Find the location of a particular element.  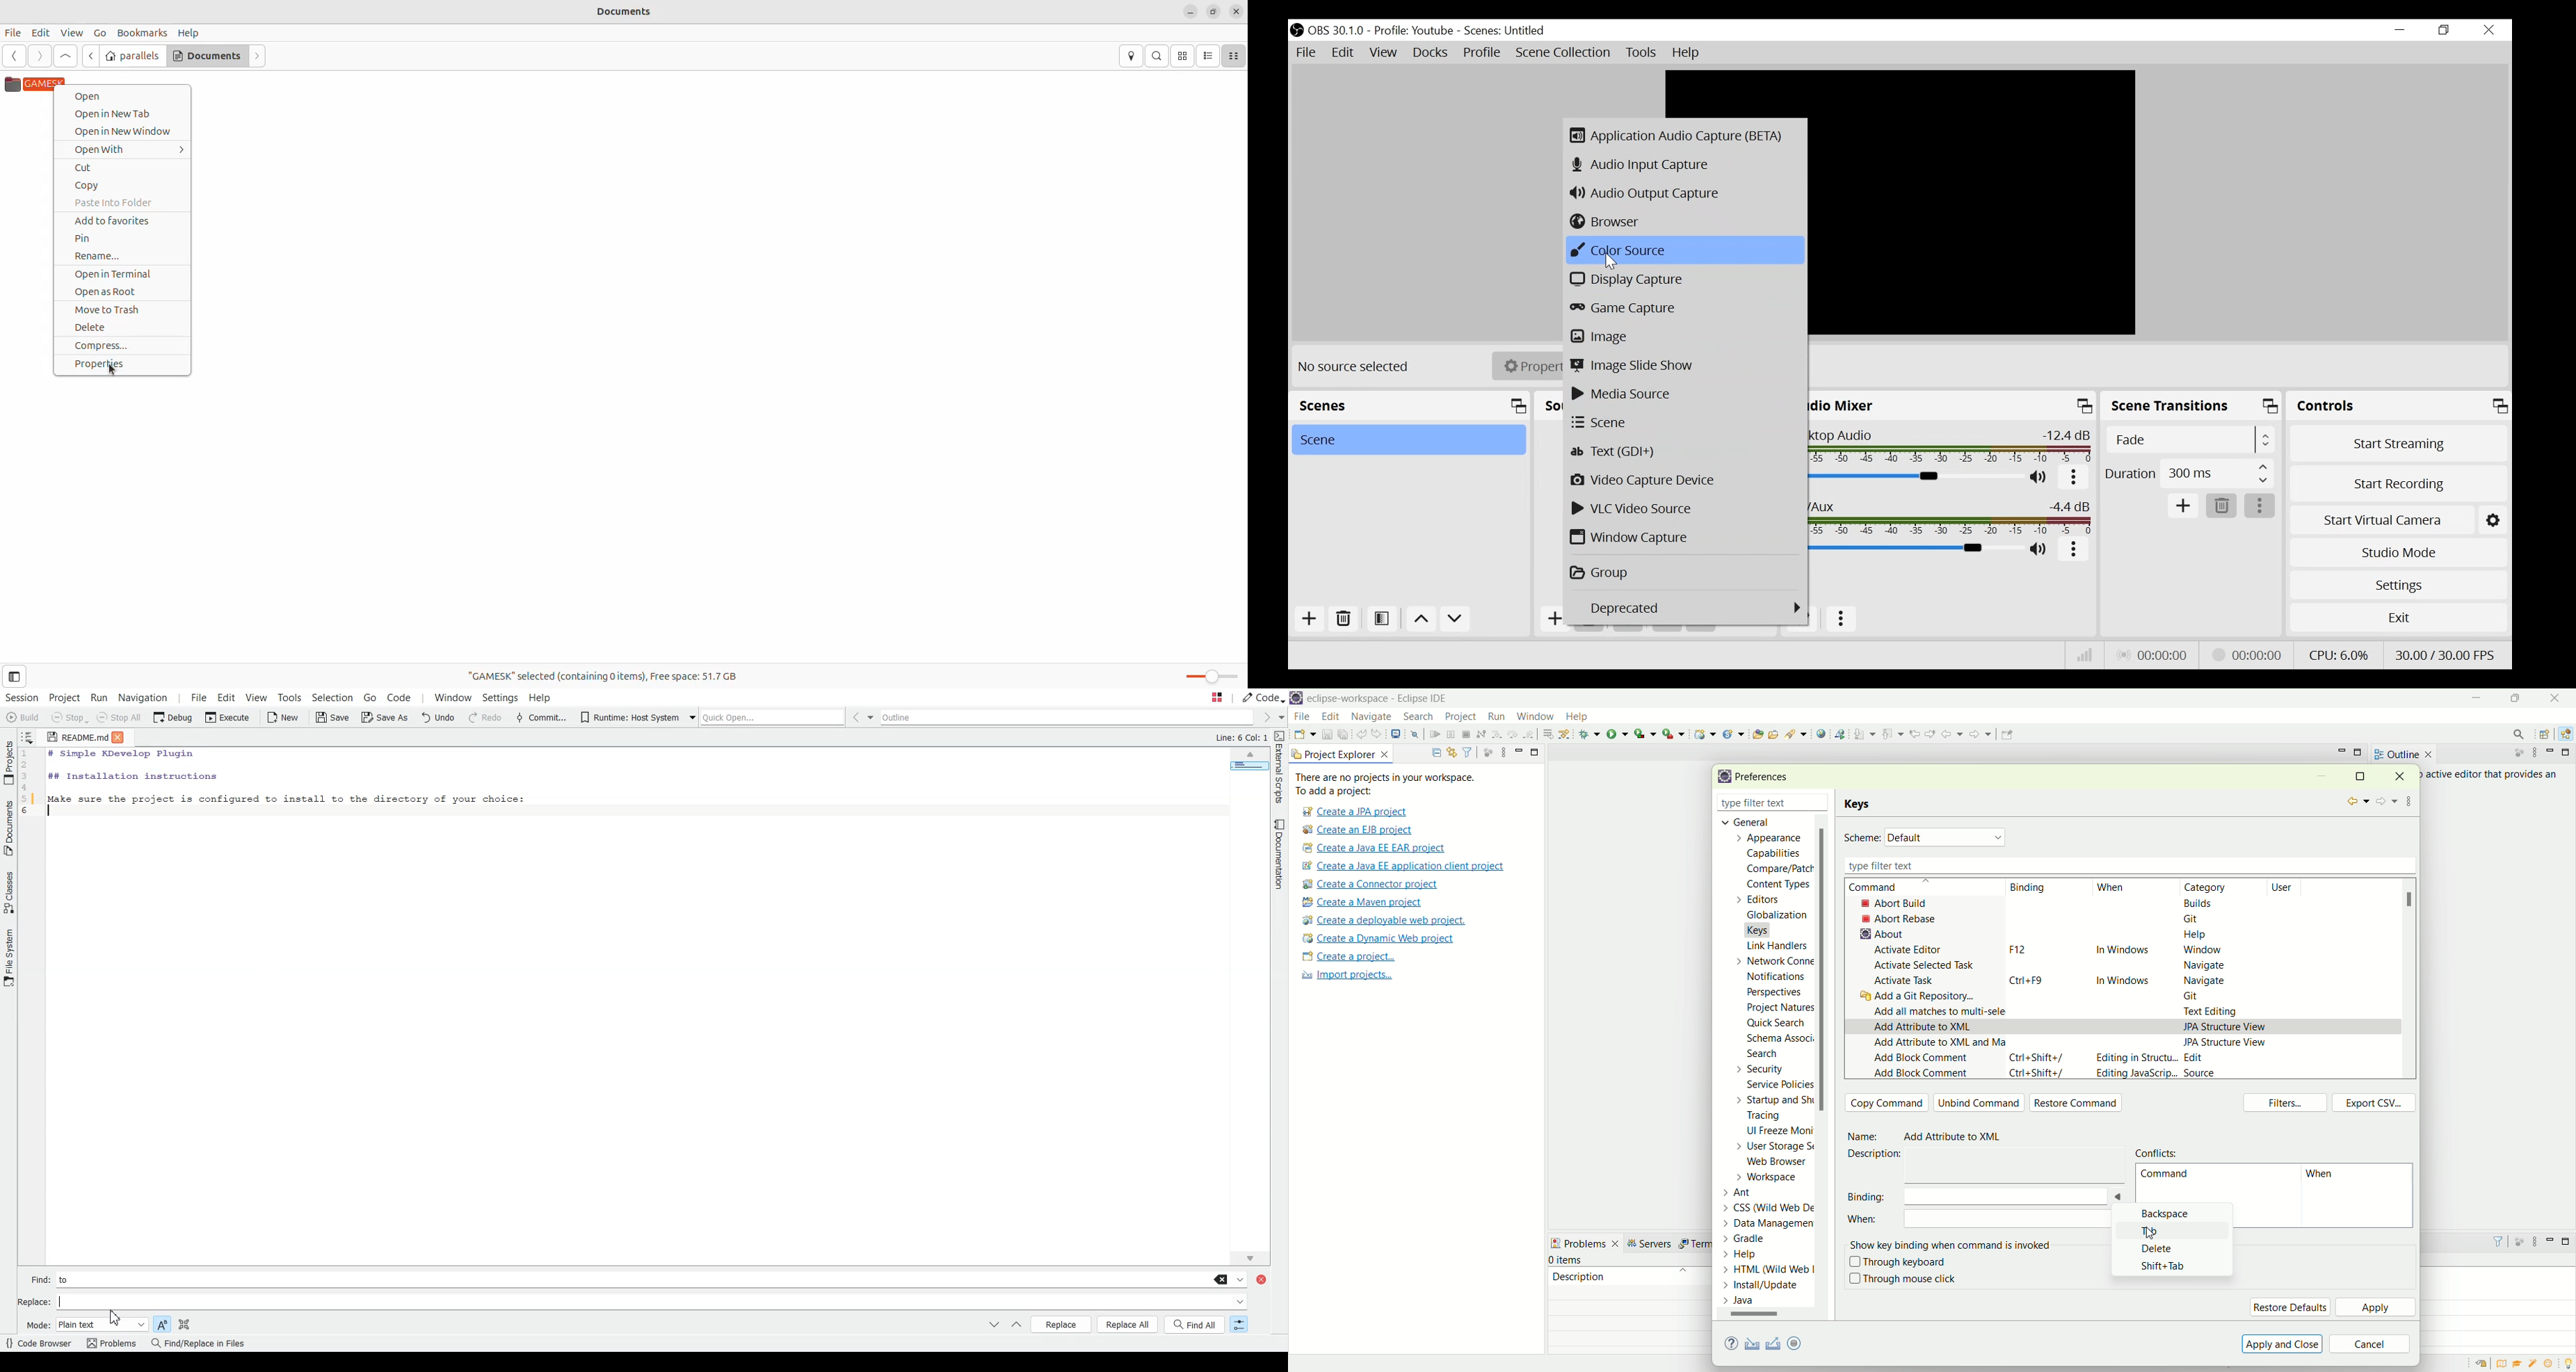

minimize is located at coordinates (1191, 13).